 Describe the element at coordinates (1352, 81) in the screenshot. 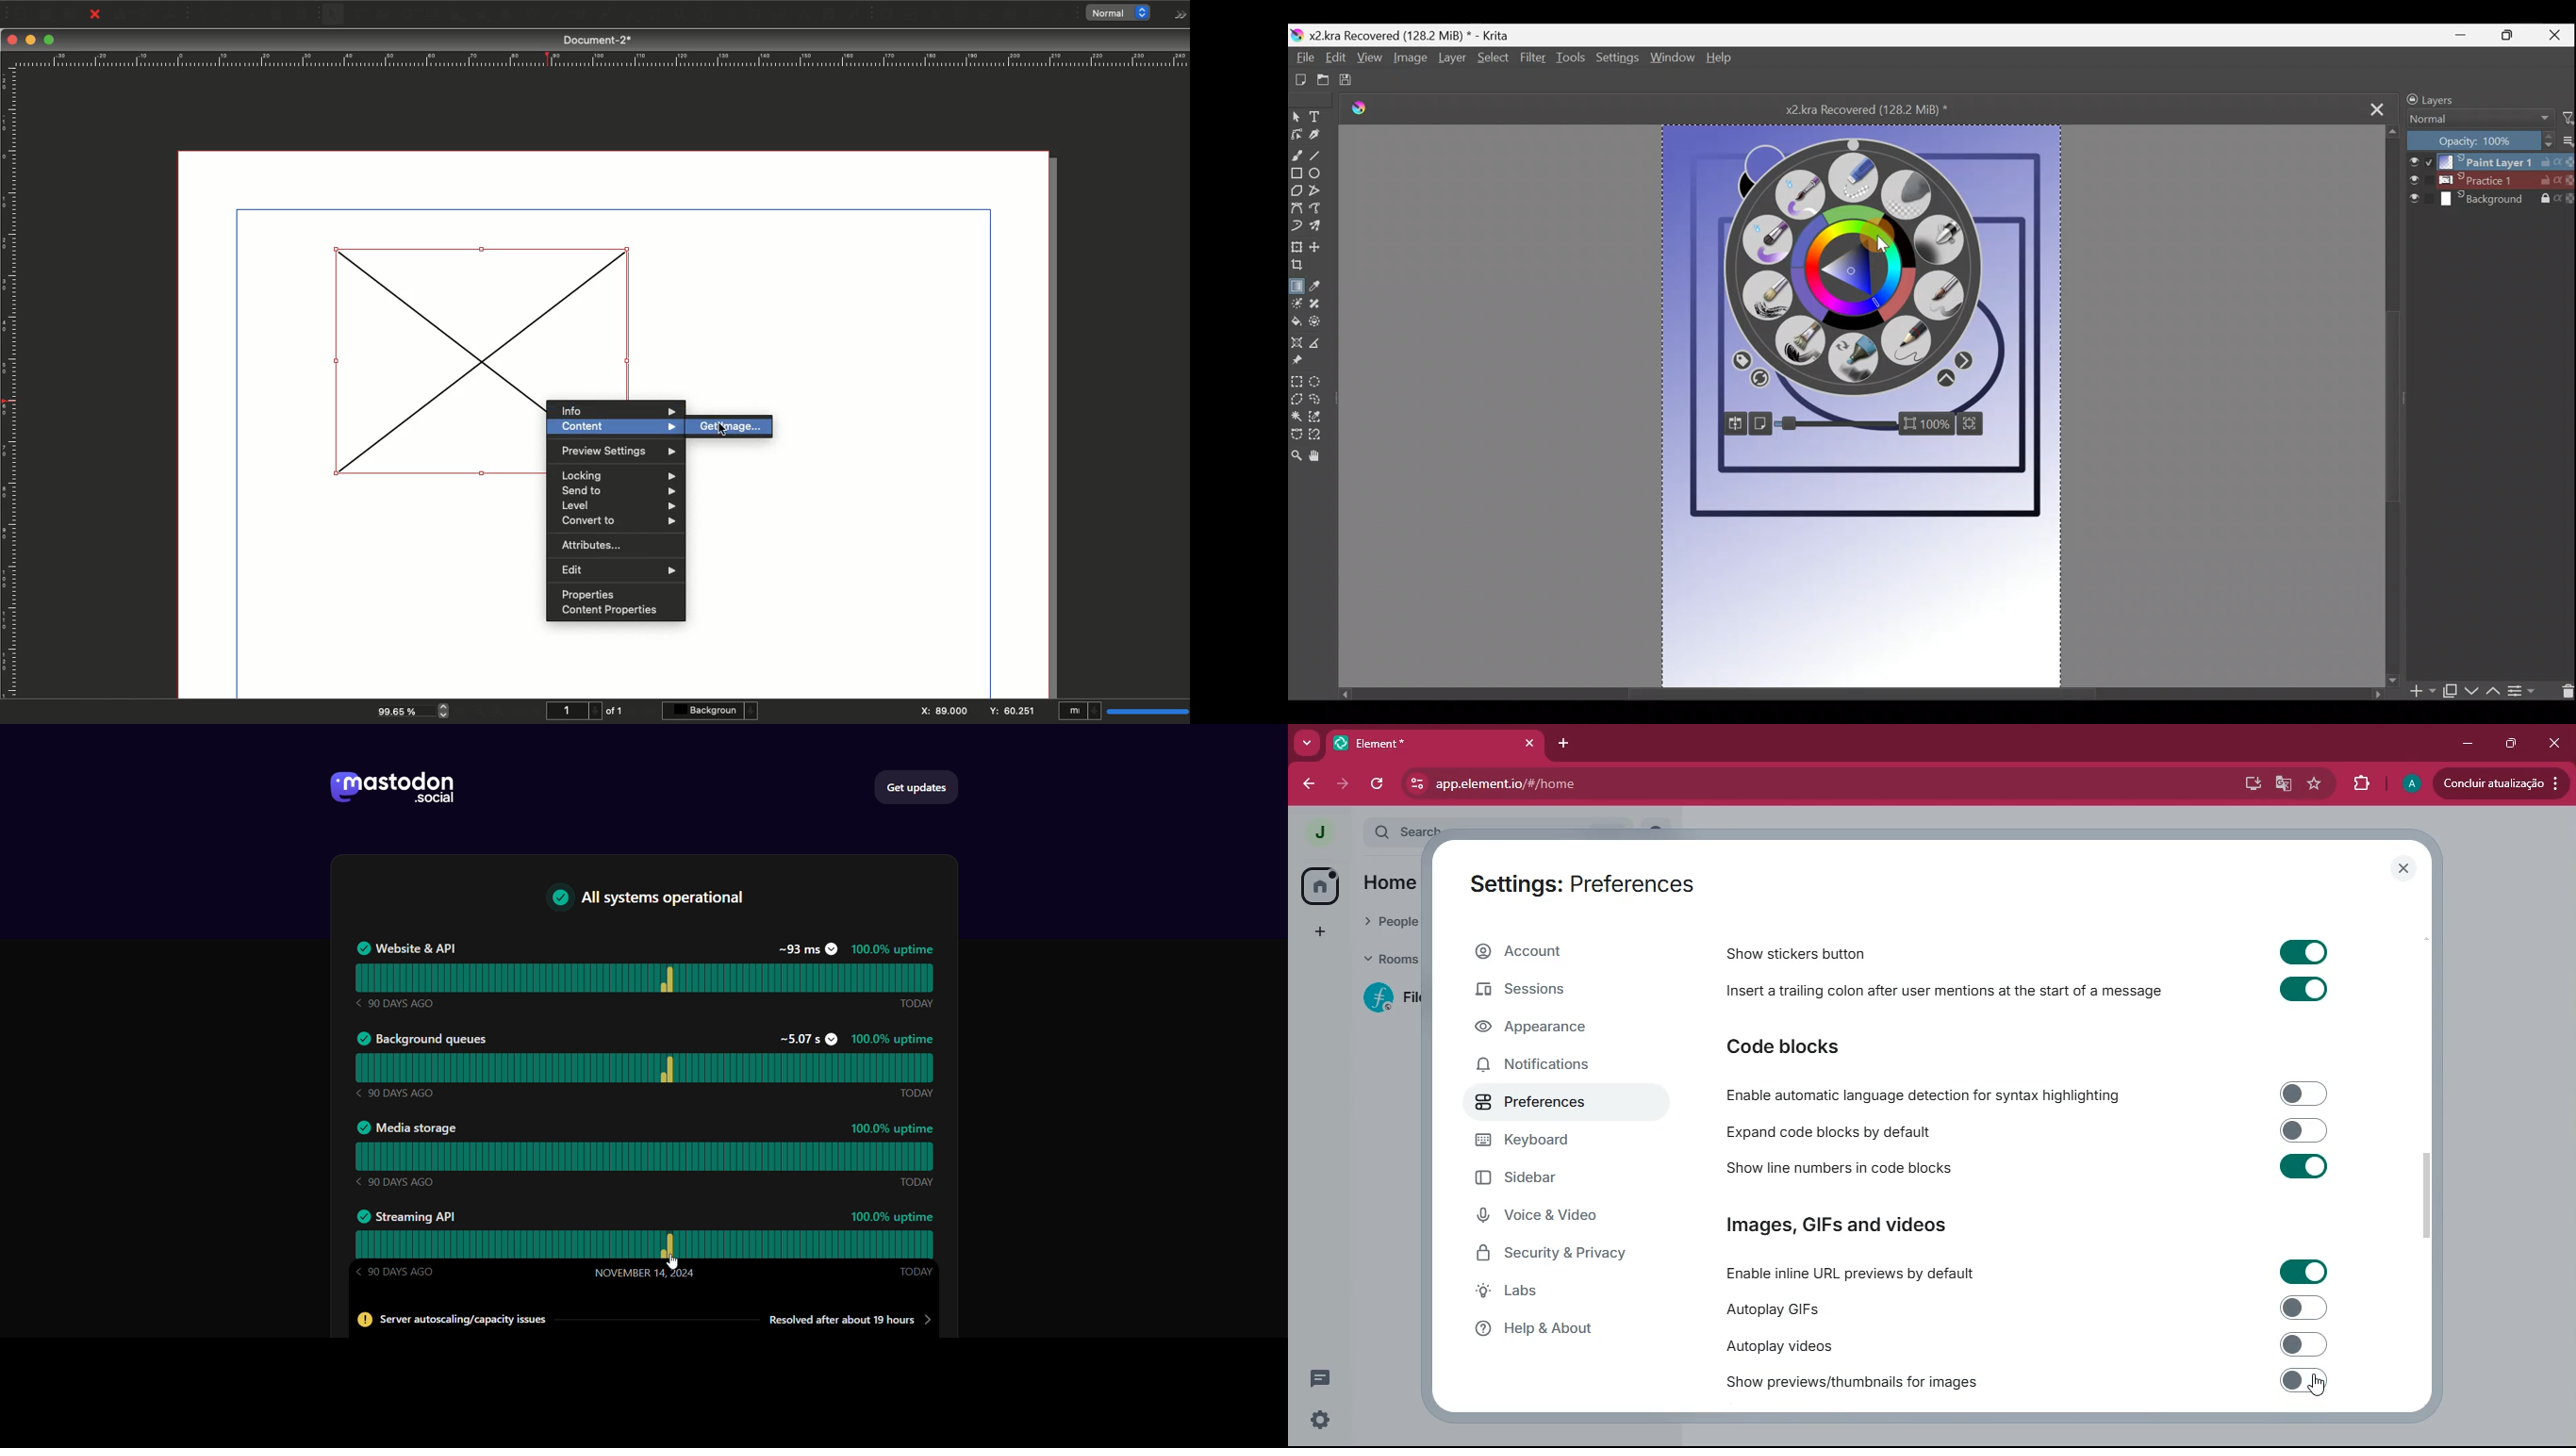

I see `Save` at that location.